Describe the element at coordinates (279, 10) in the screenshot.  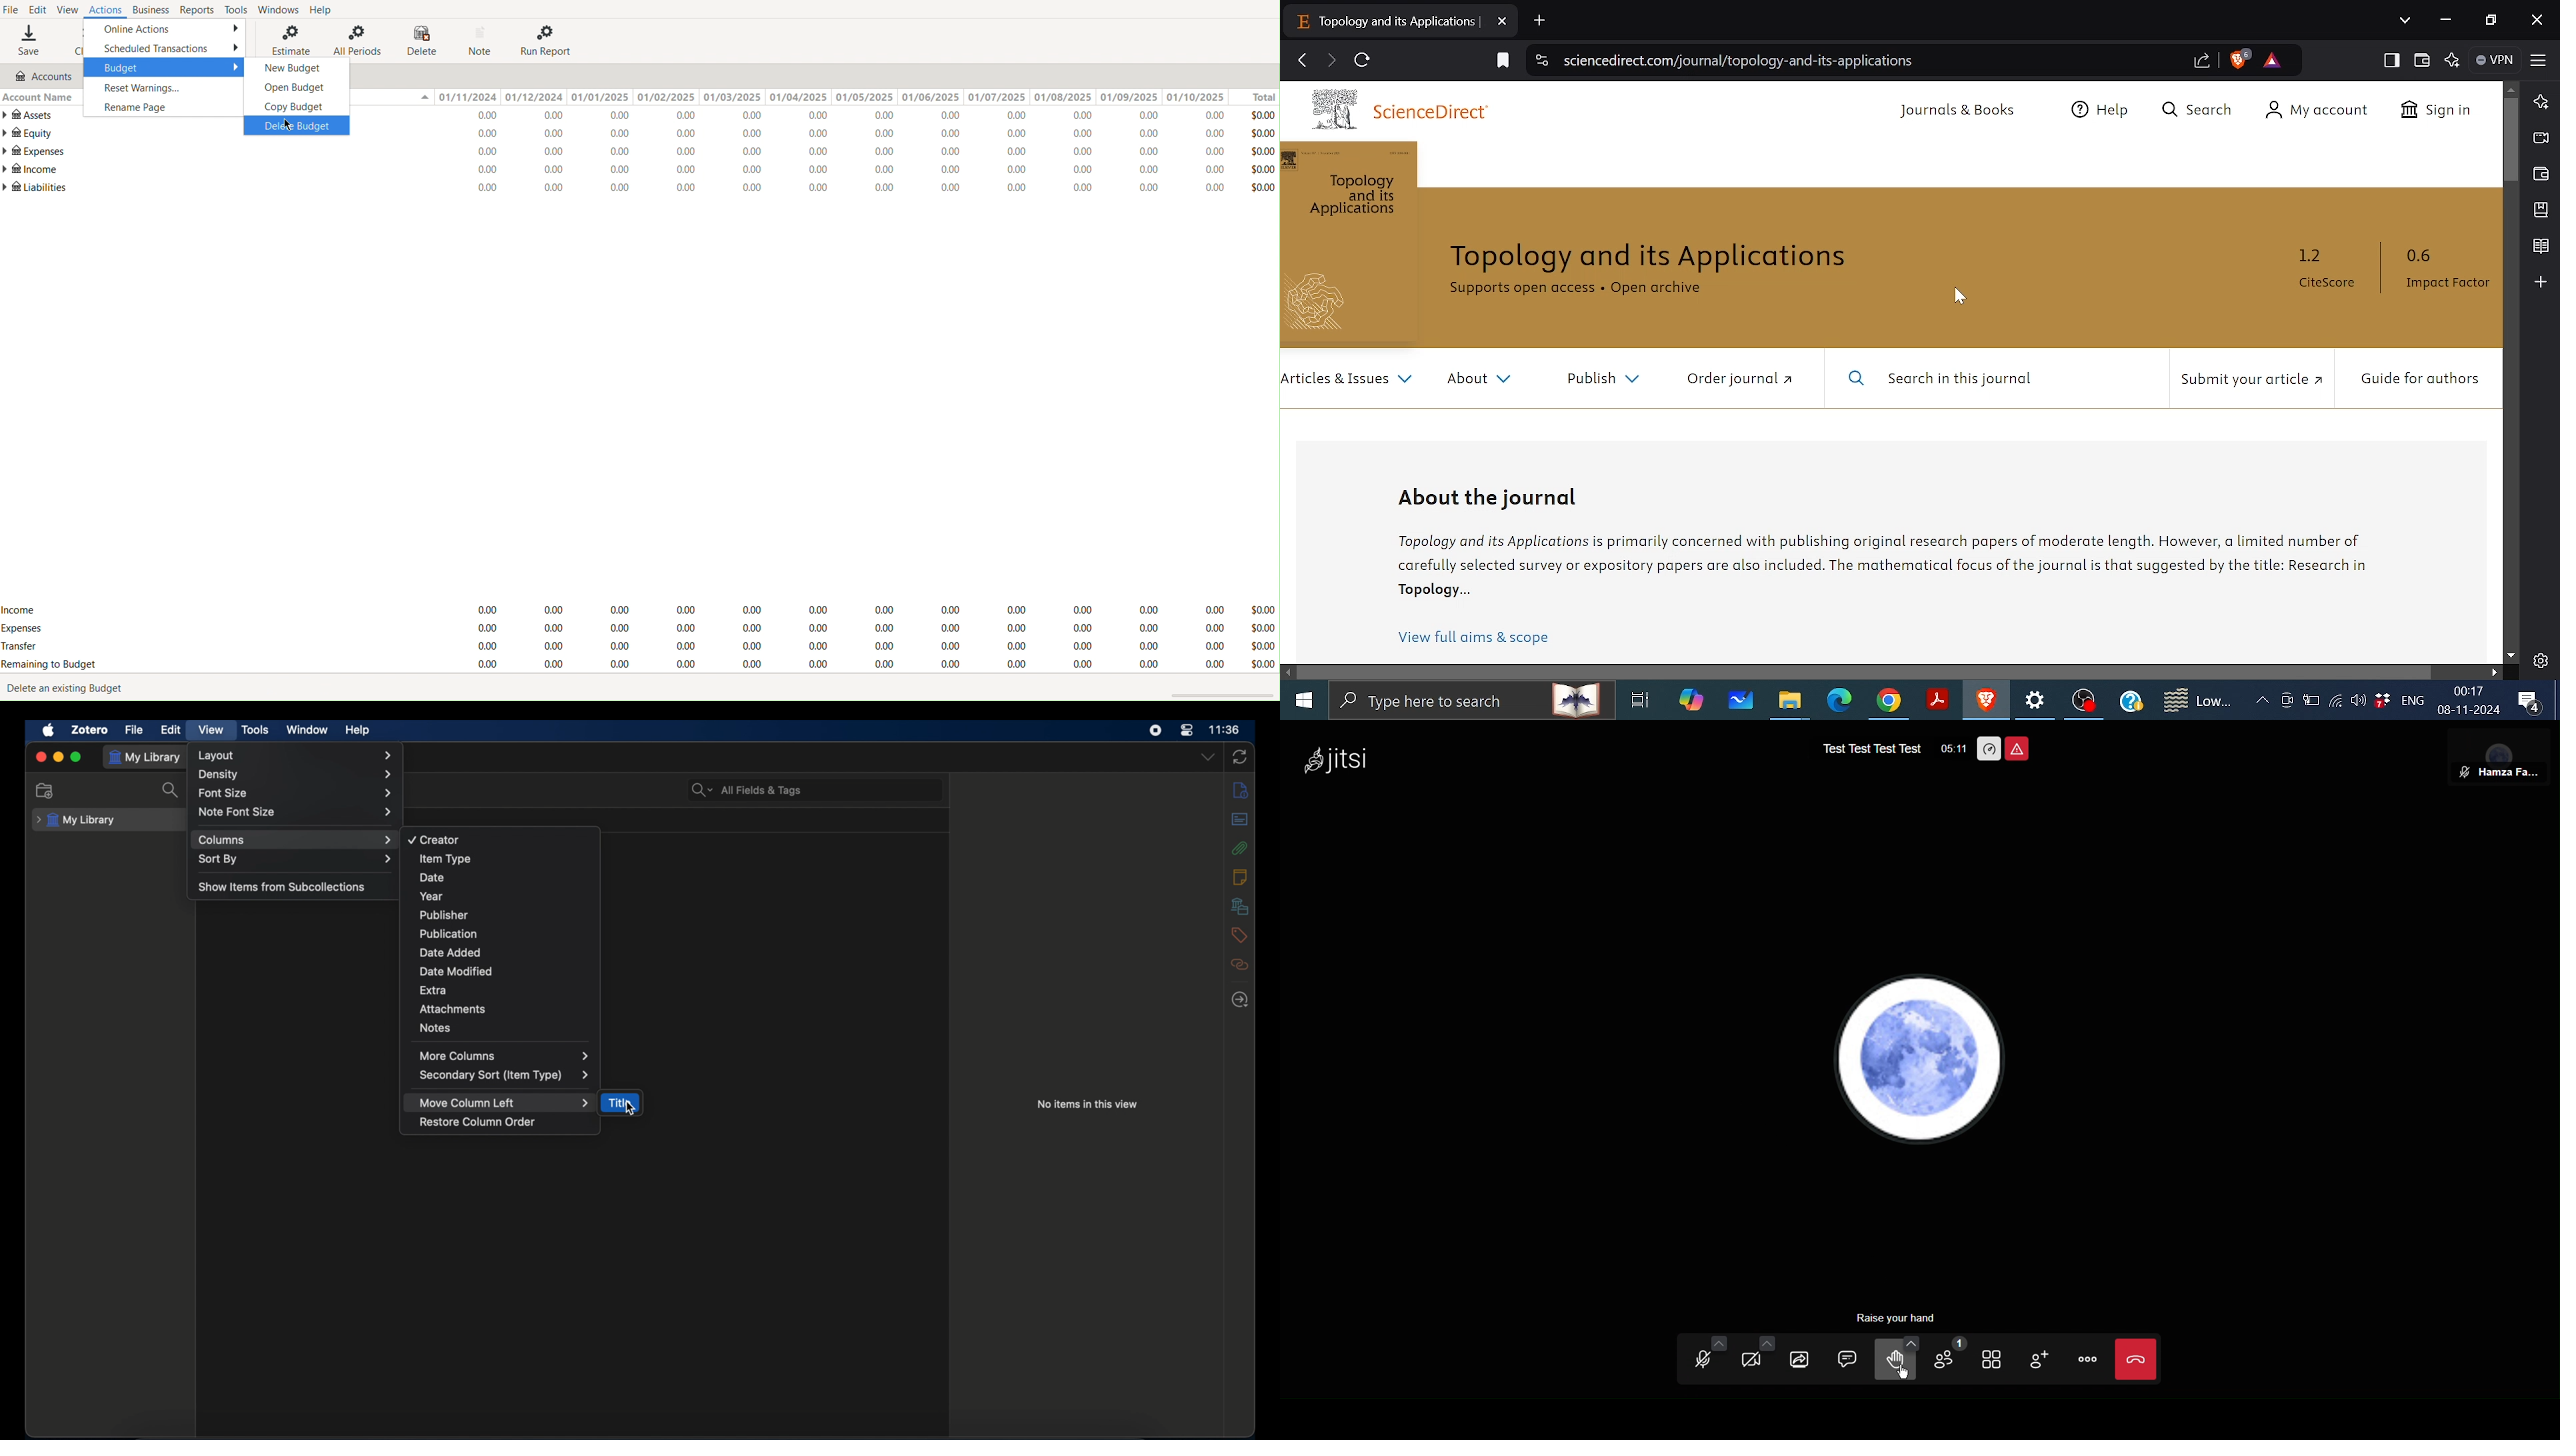
I see `Windows` at that location.